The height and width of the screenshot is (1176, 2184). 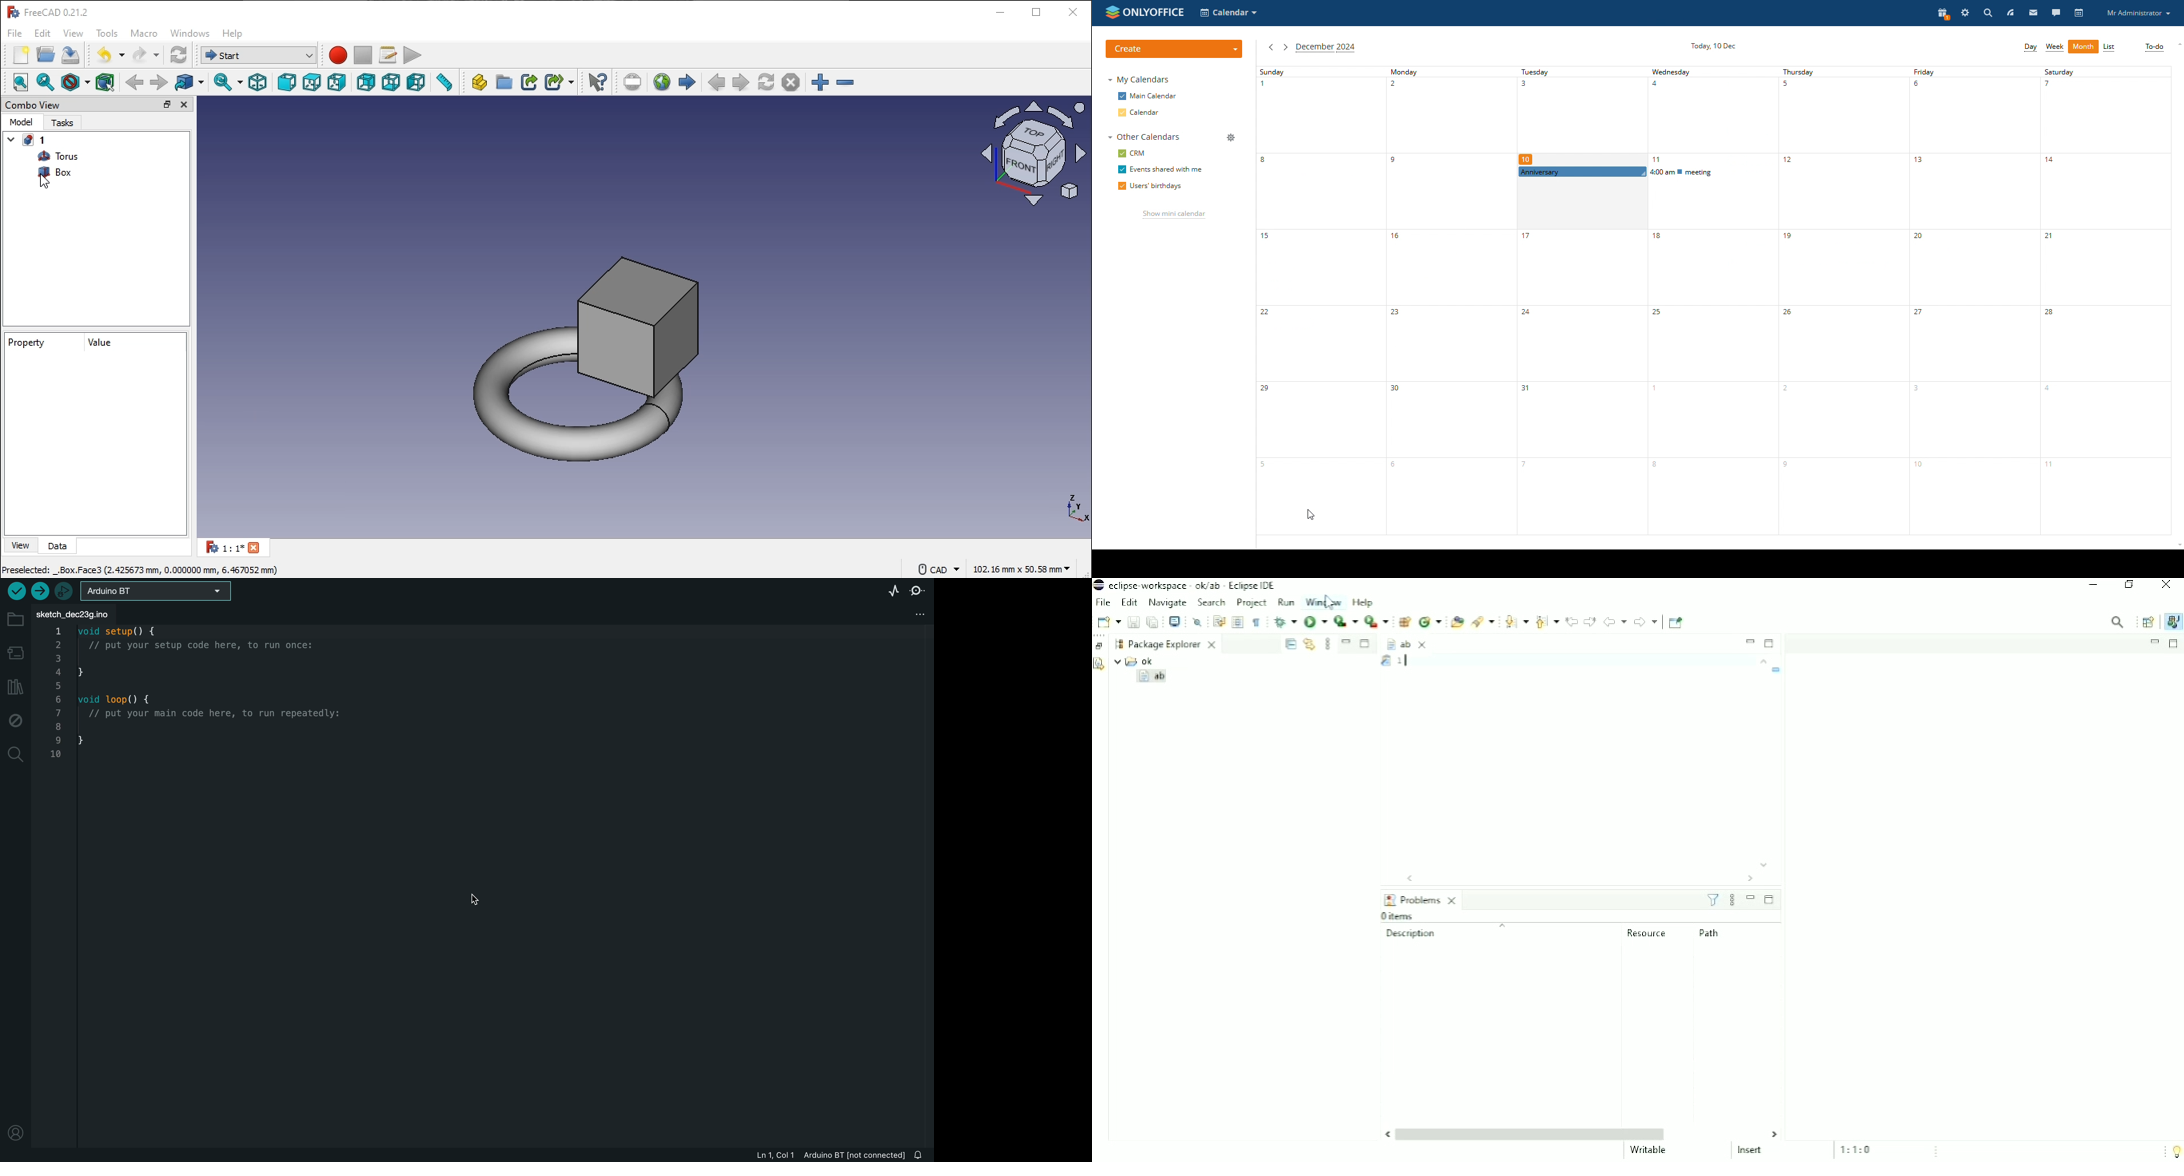 I want to click on Cursor, so click(x=1332, y=601).